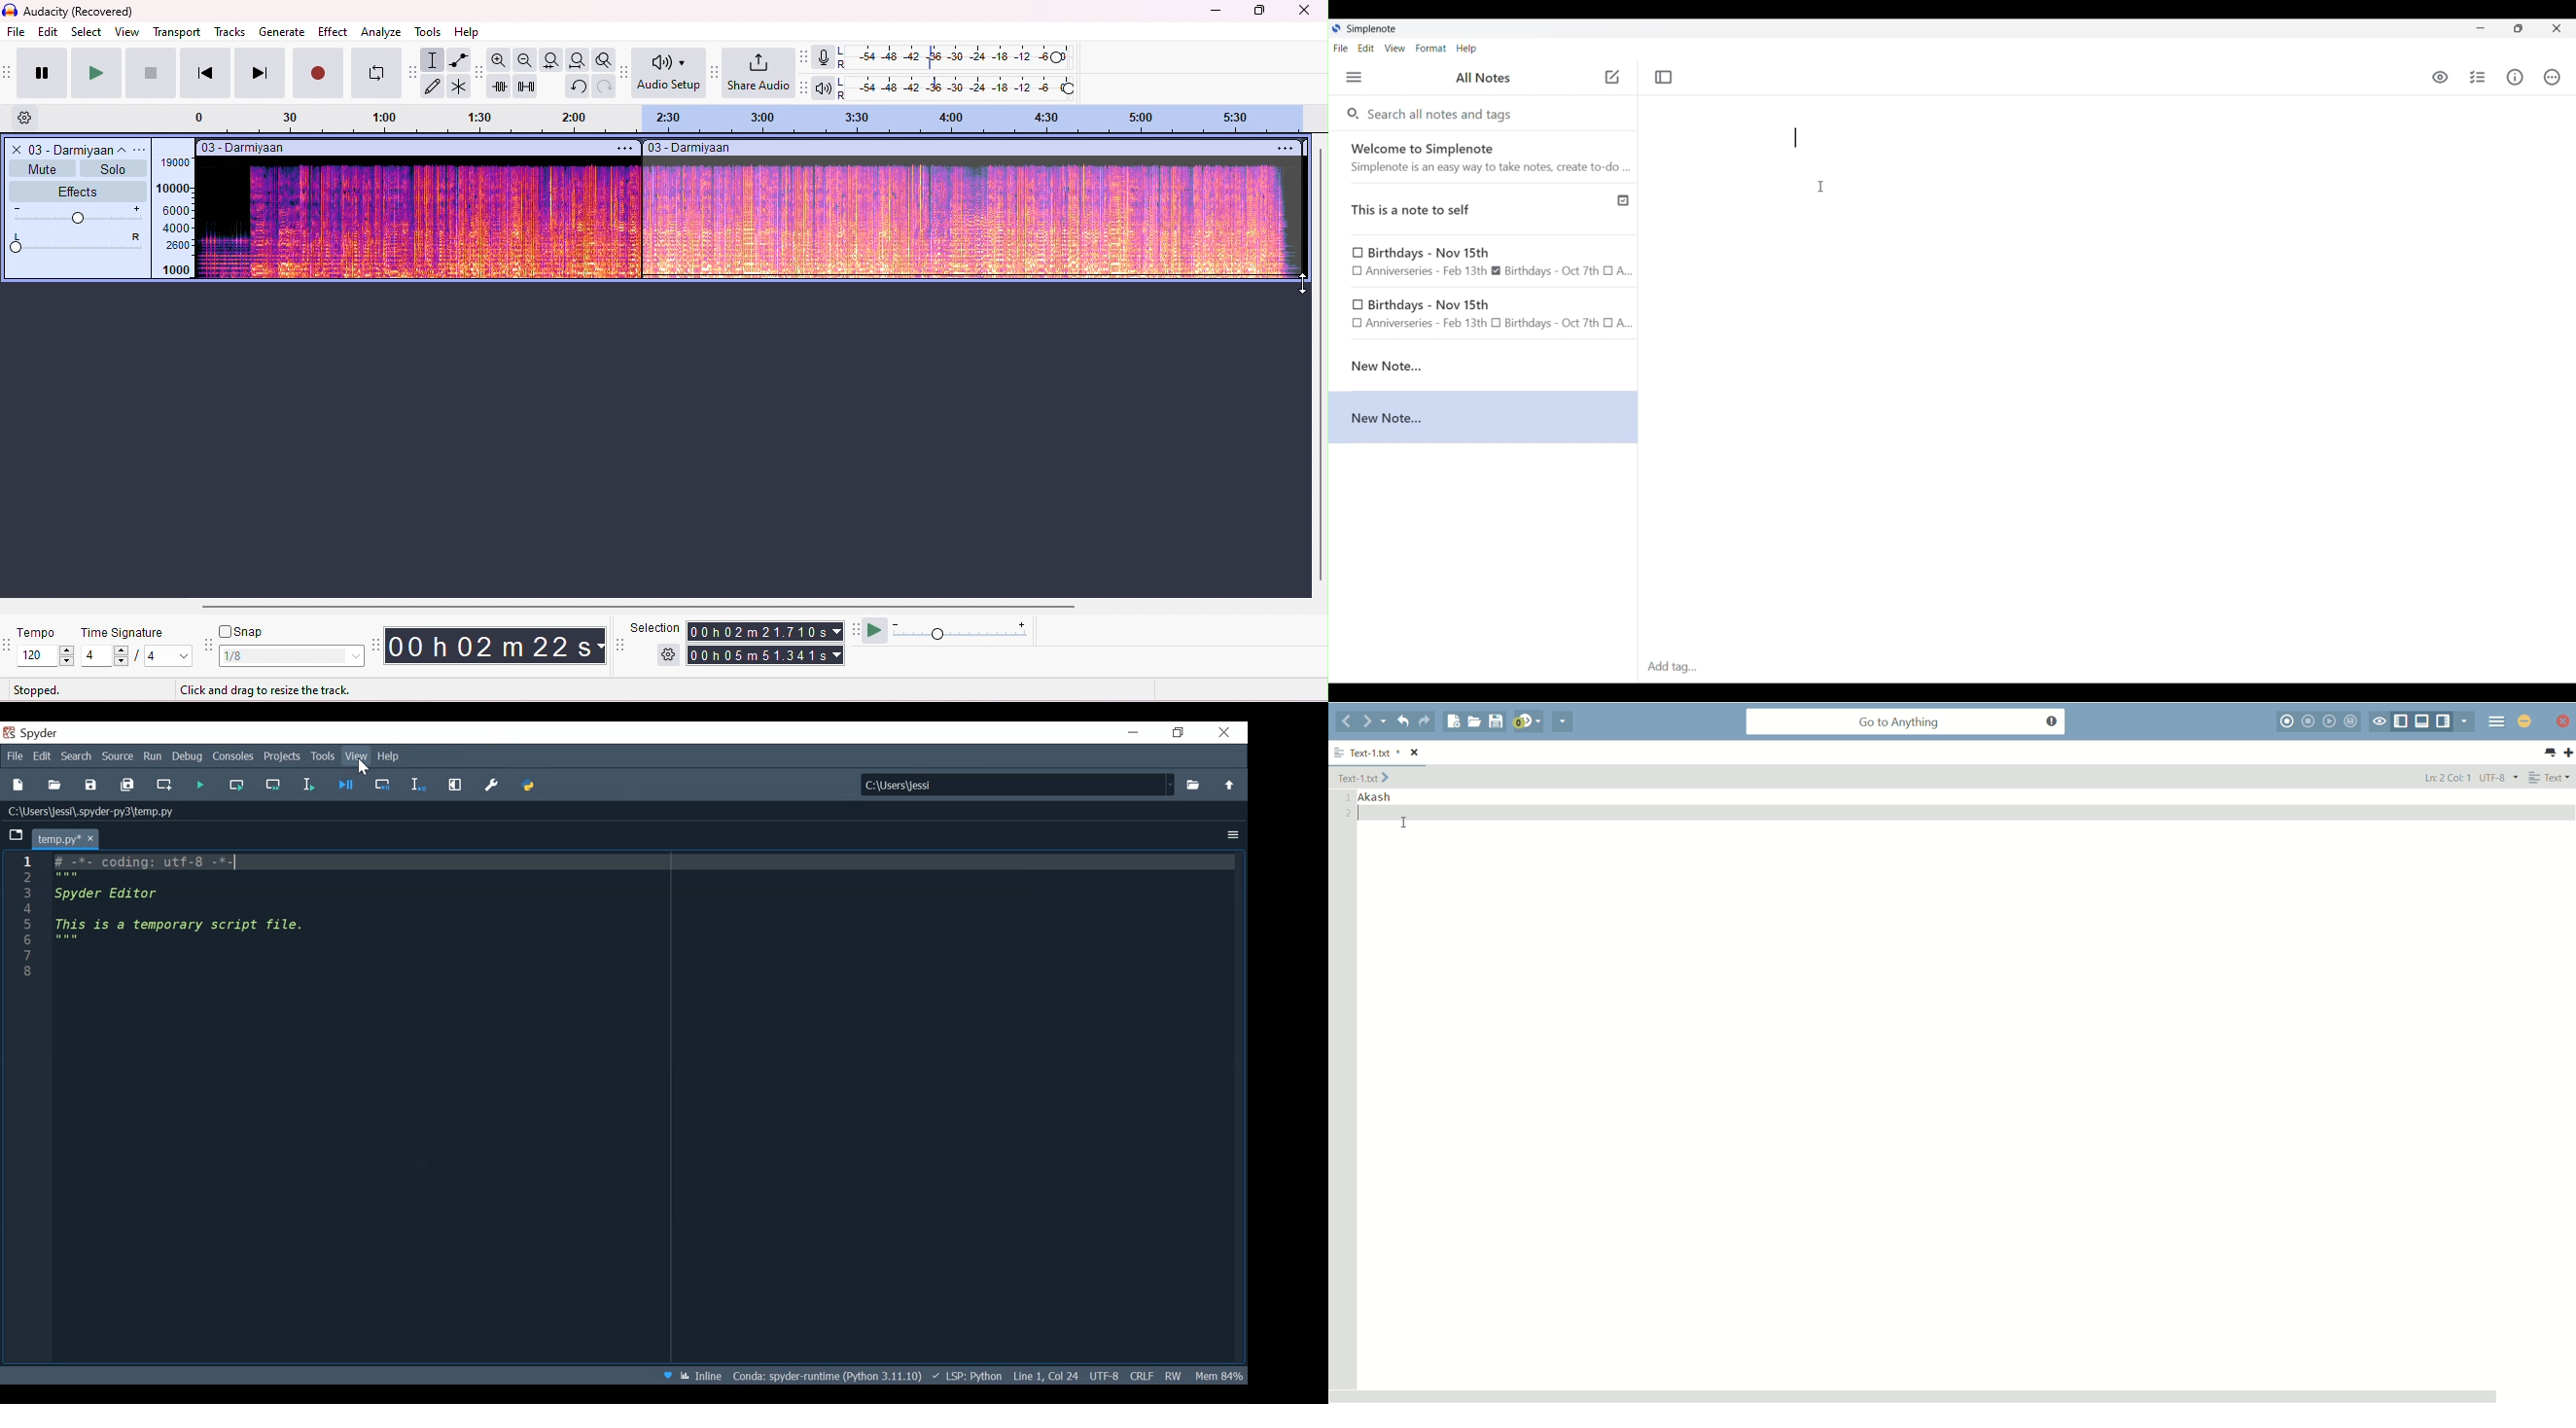  I want to click on effects, so click(77, 192).